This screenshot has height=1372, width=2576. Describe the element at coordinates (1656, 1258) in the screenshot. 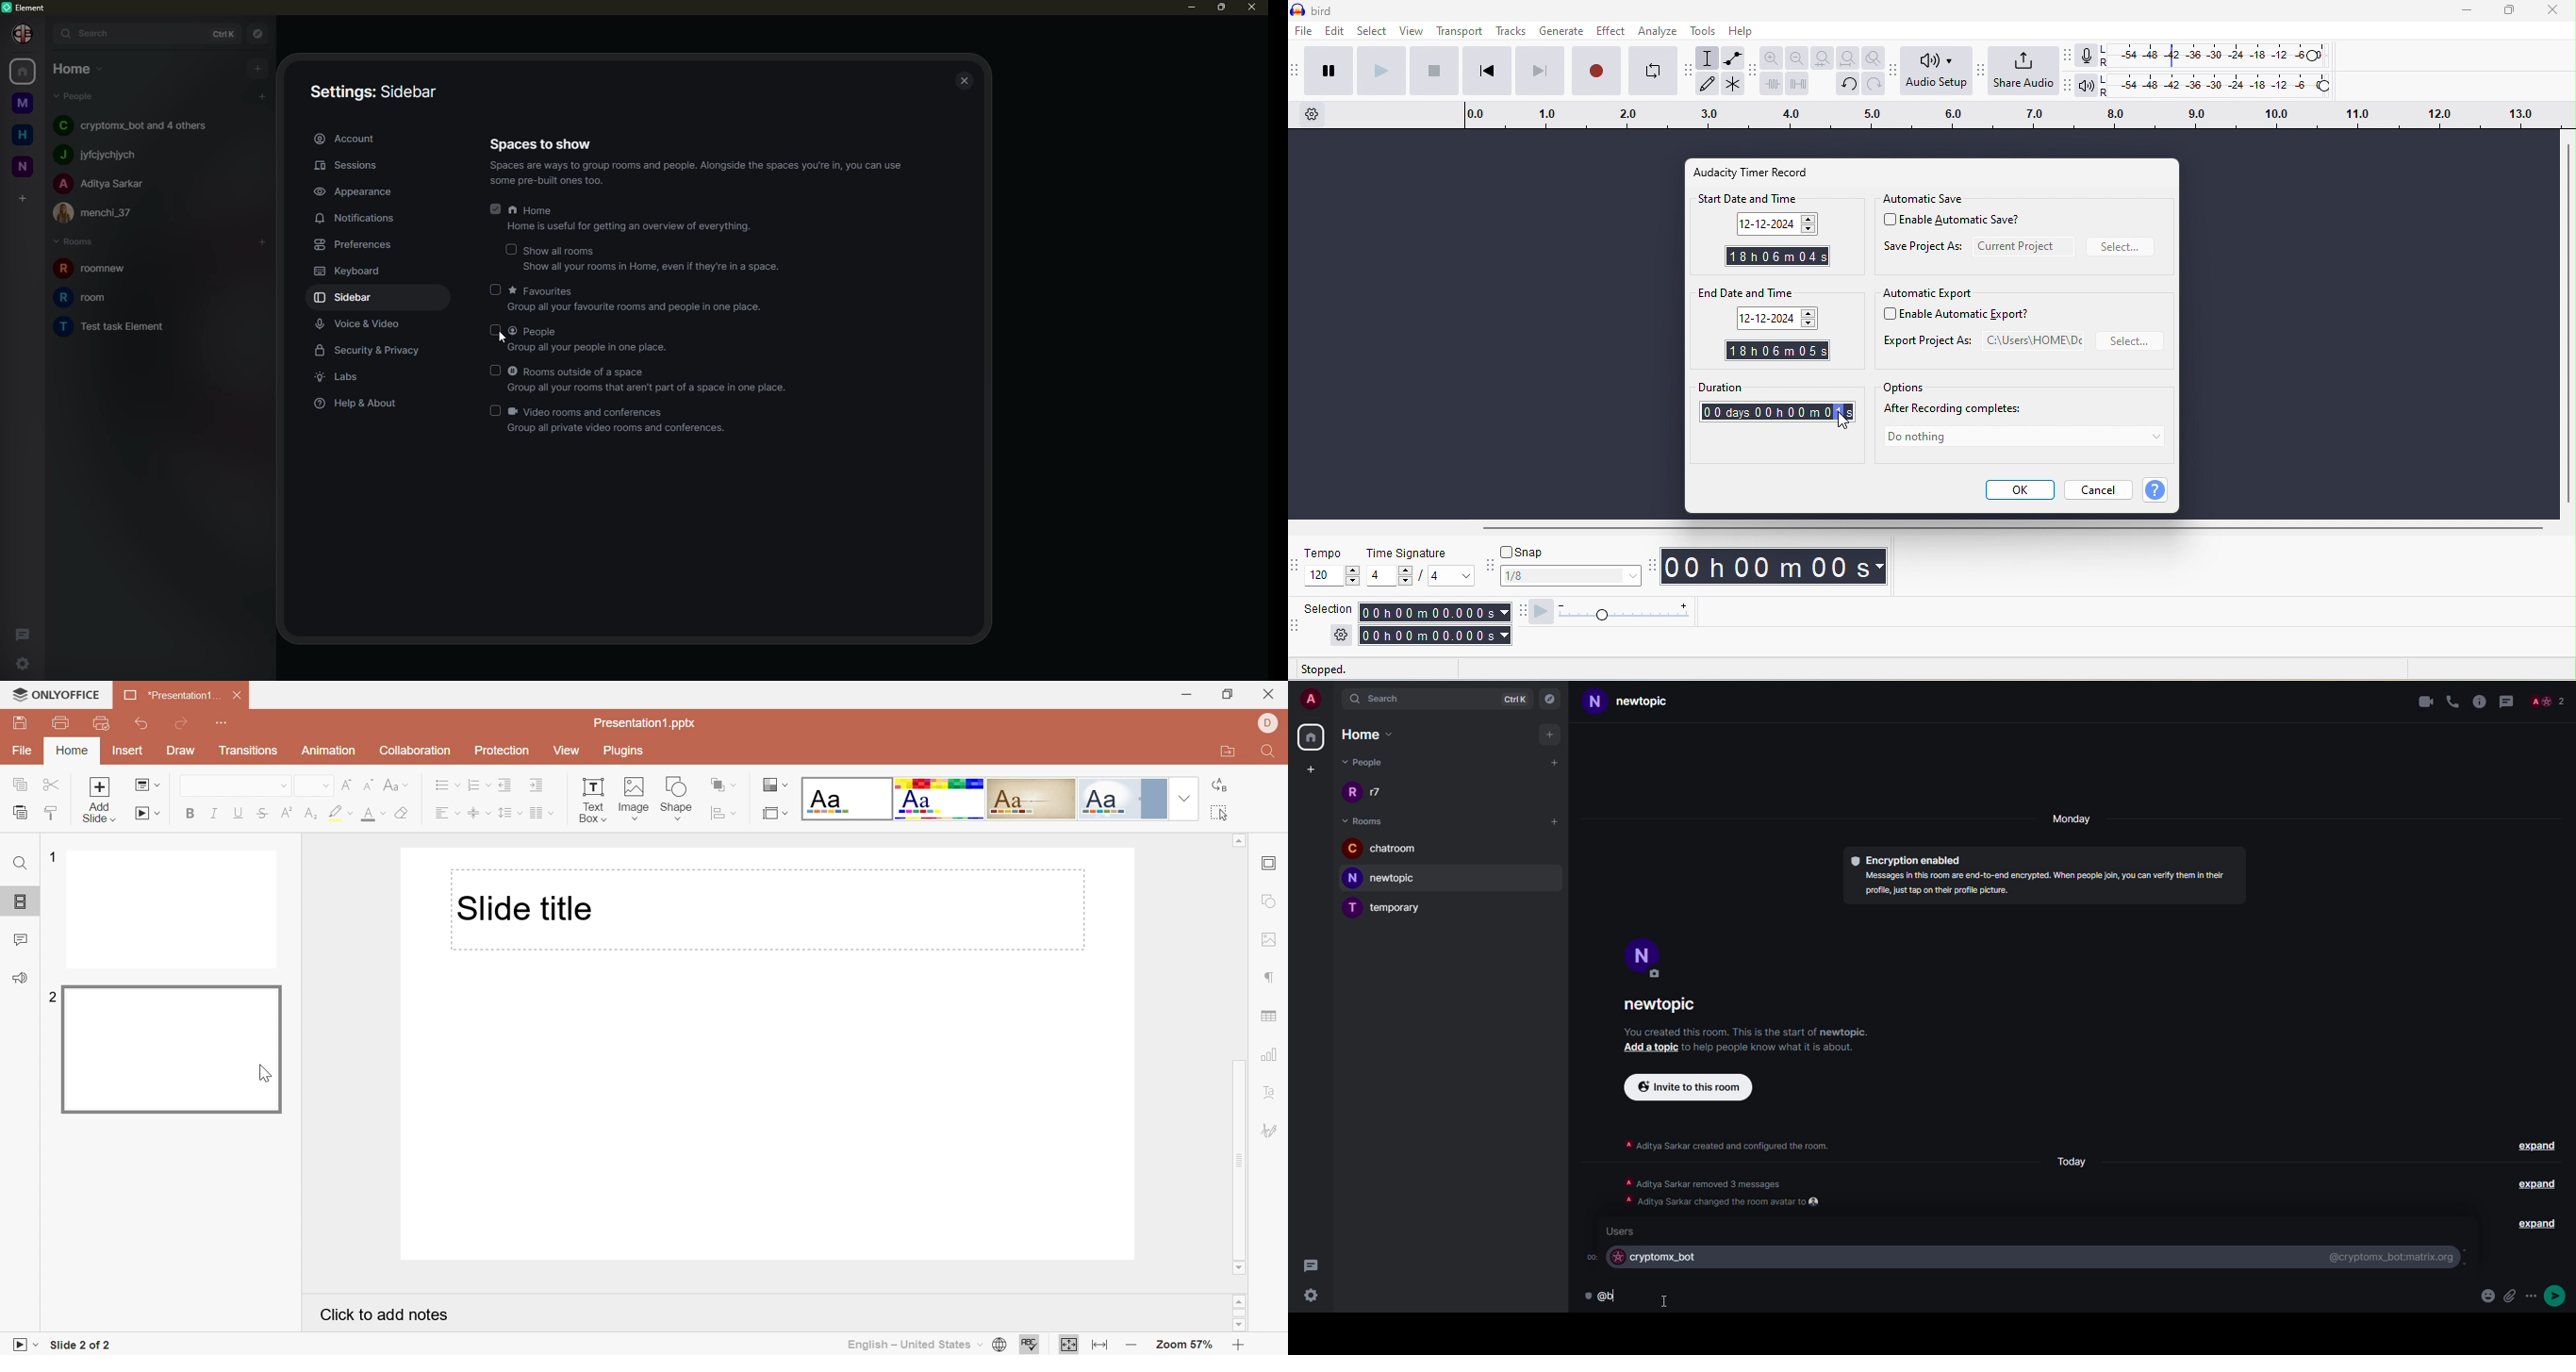

I see `cryptomx_bot` at that location.